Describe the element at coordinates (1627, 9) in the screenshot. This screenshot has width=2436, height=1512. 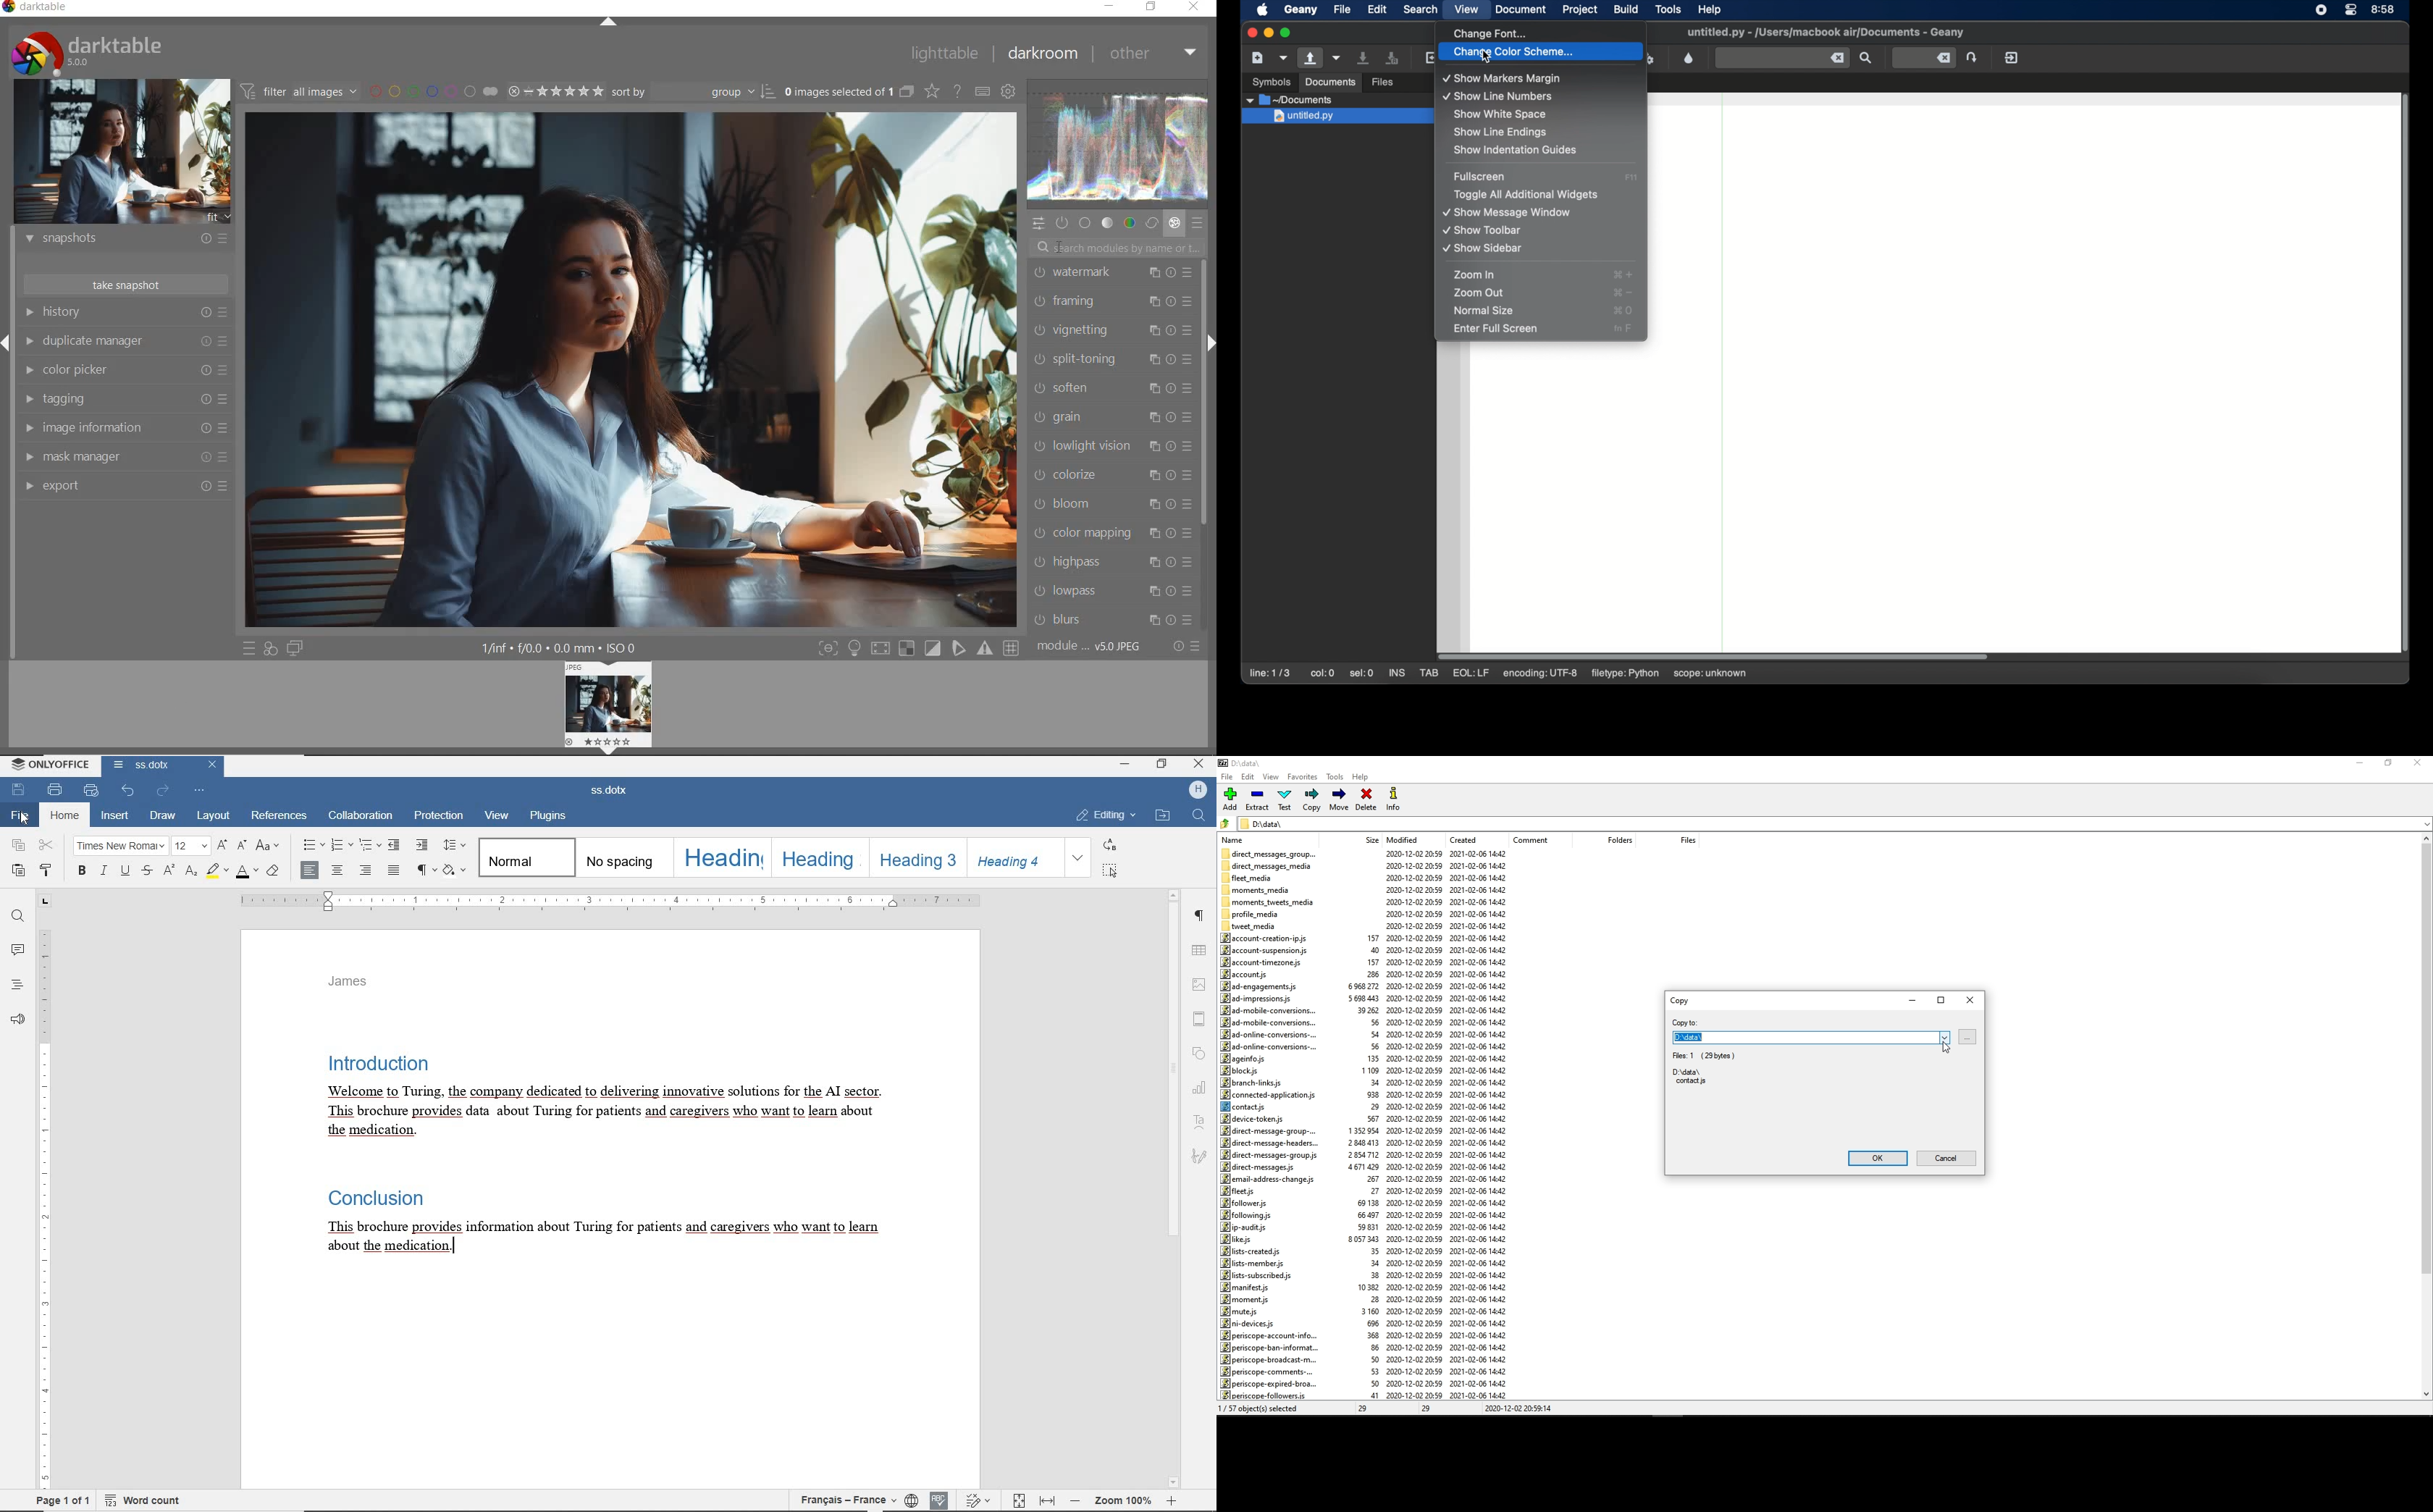
I see `build` at that location.